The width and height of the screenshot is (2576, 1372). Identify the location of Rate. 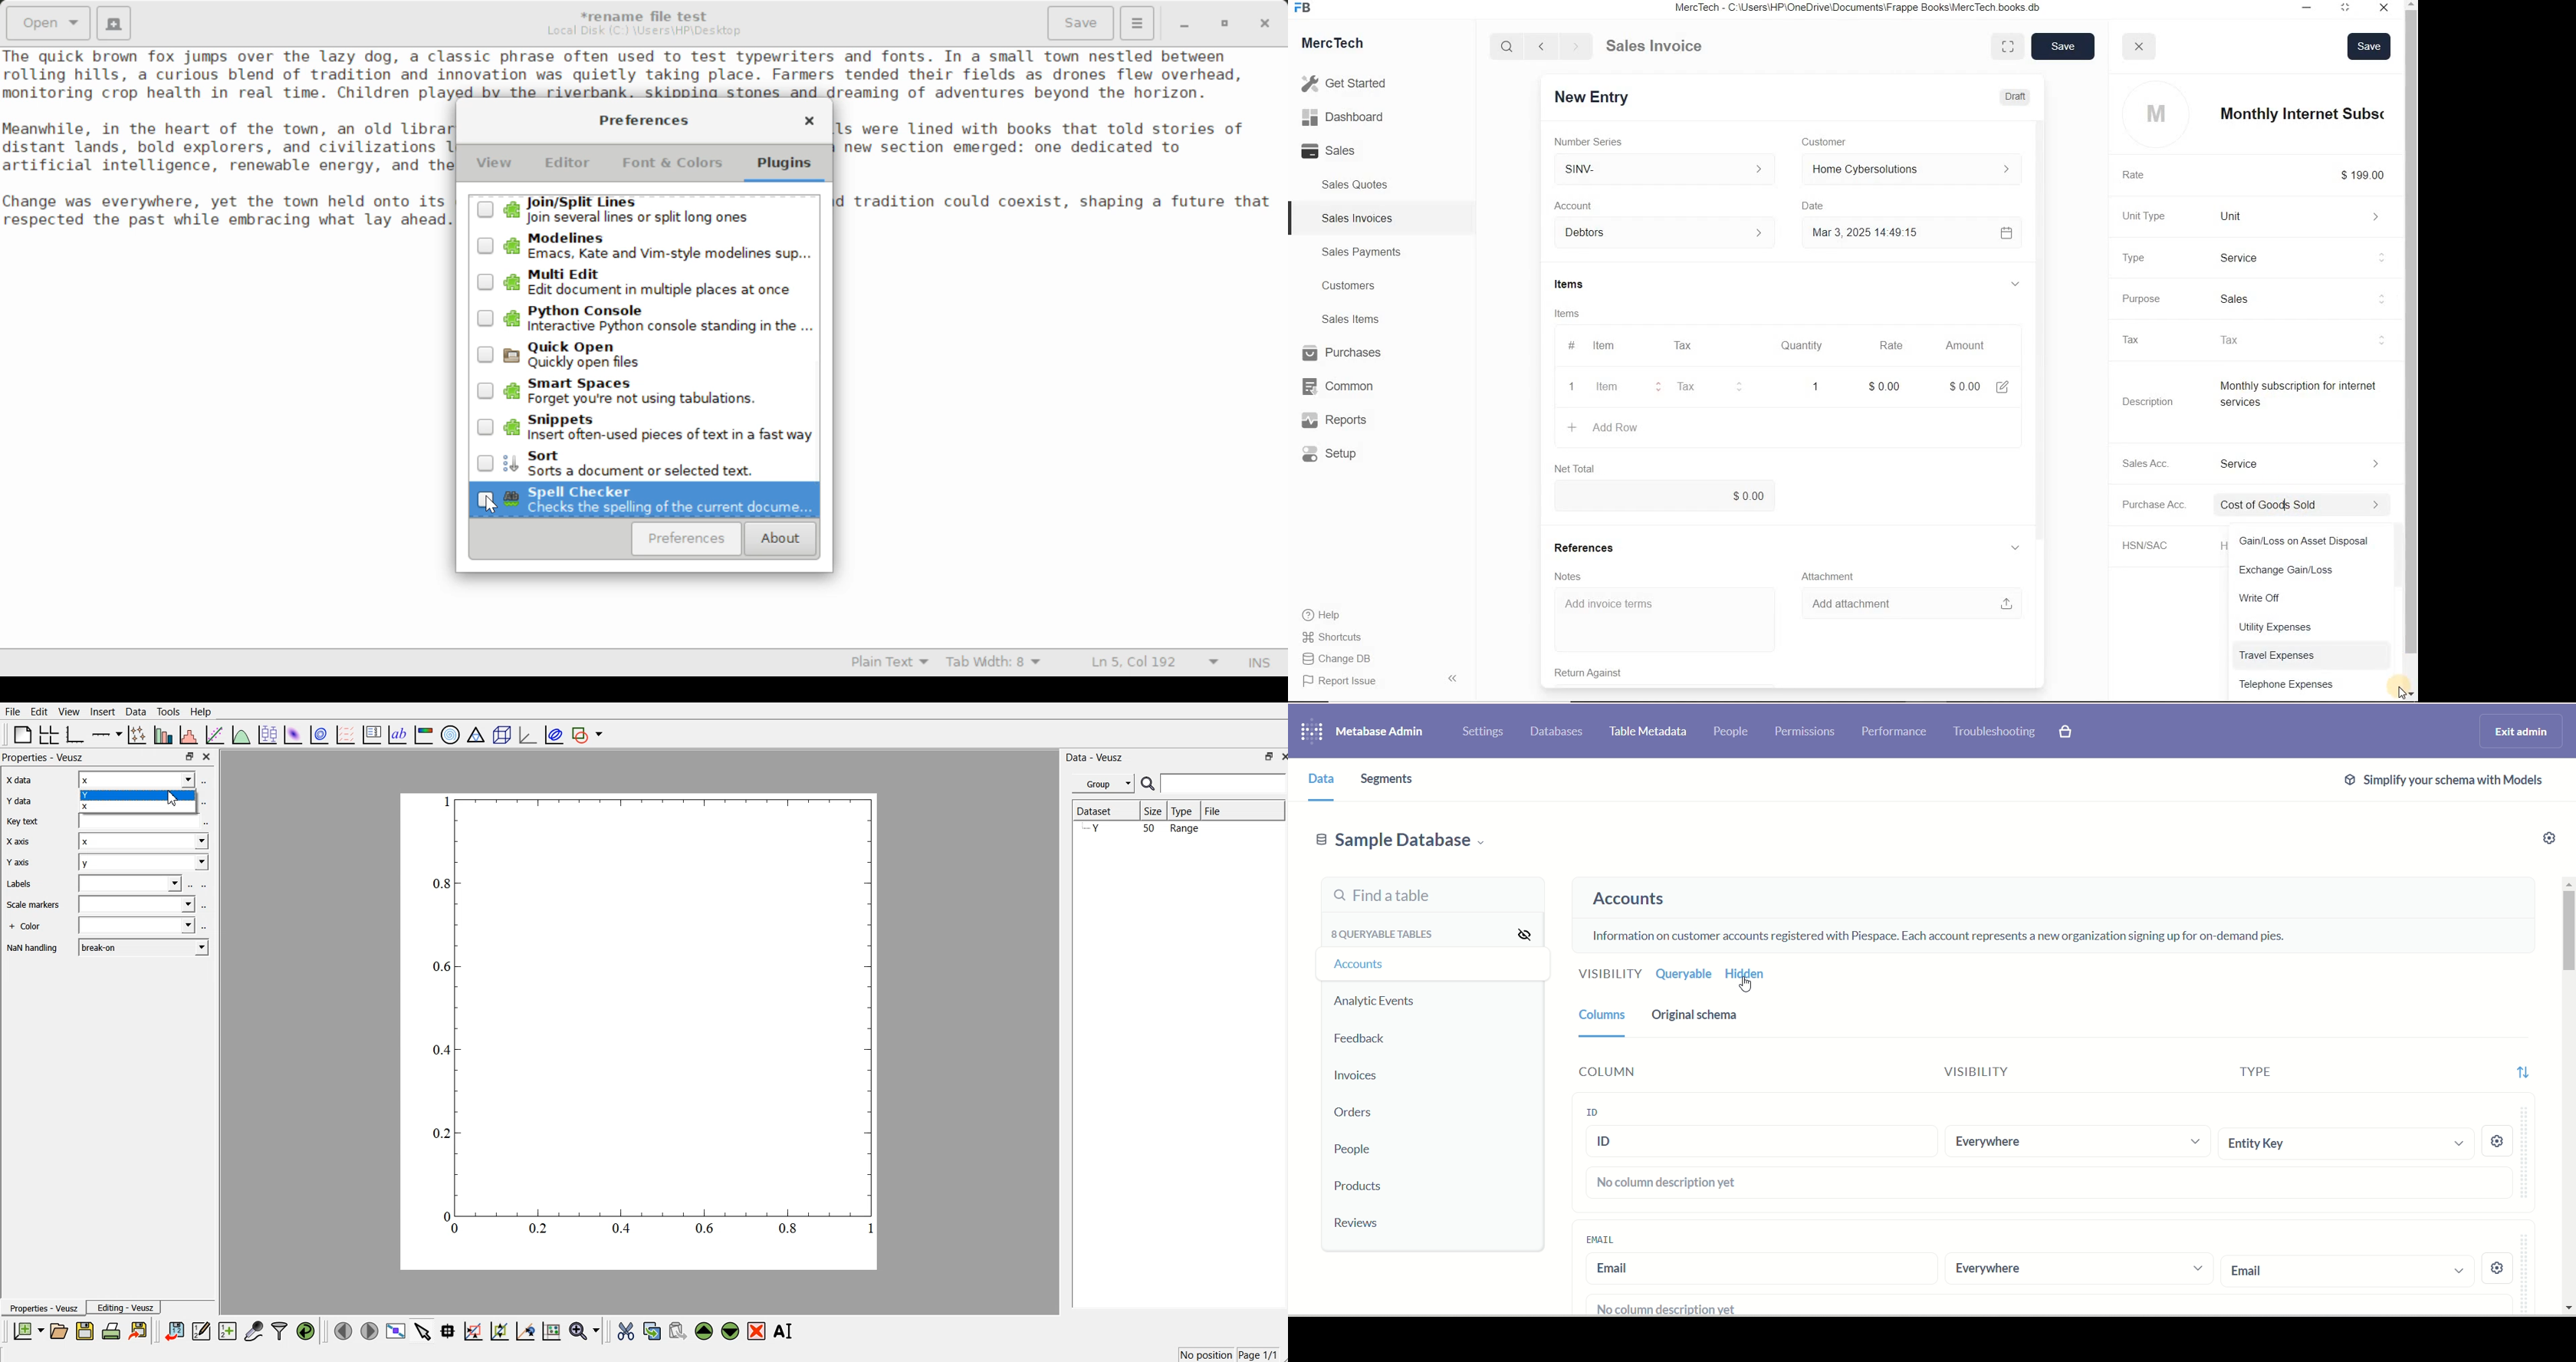
(1897, 345).